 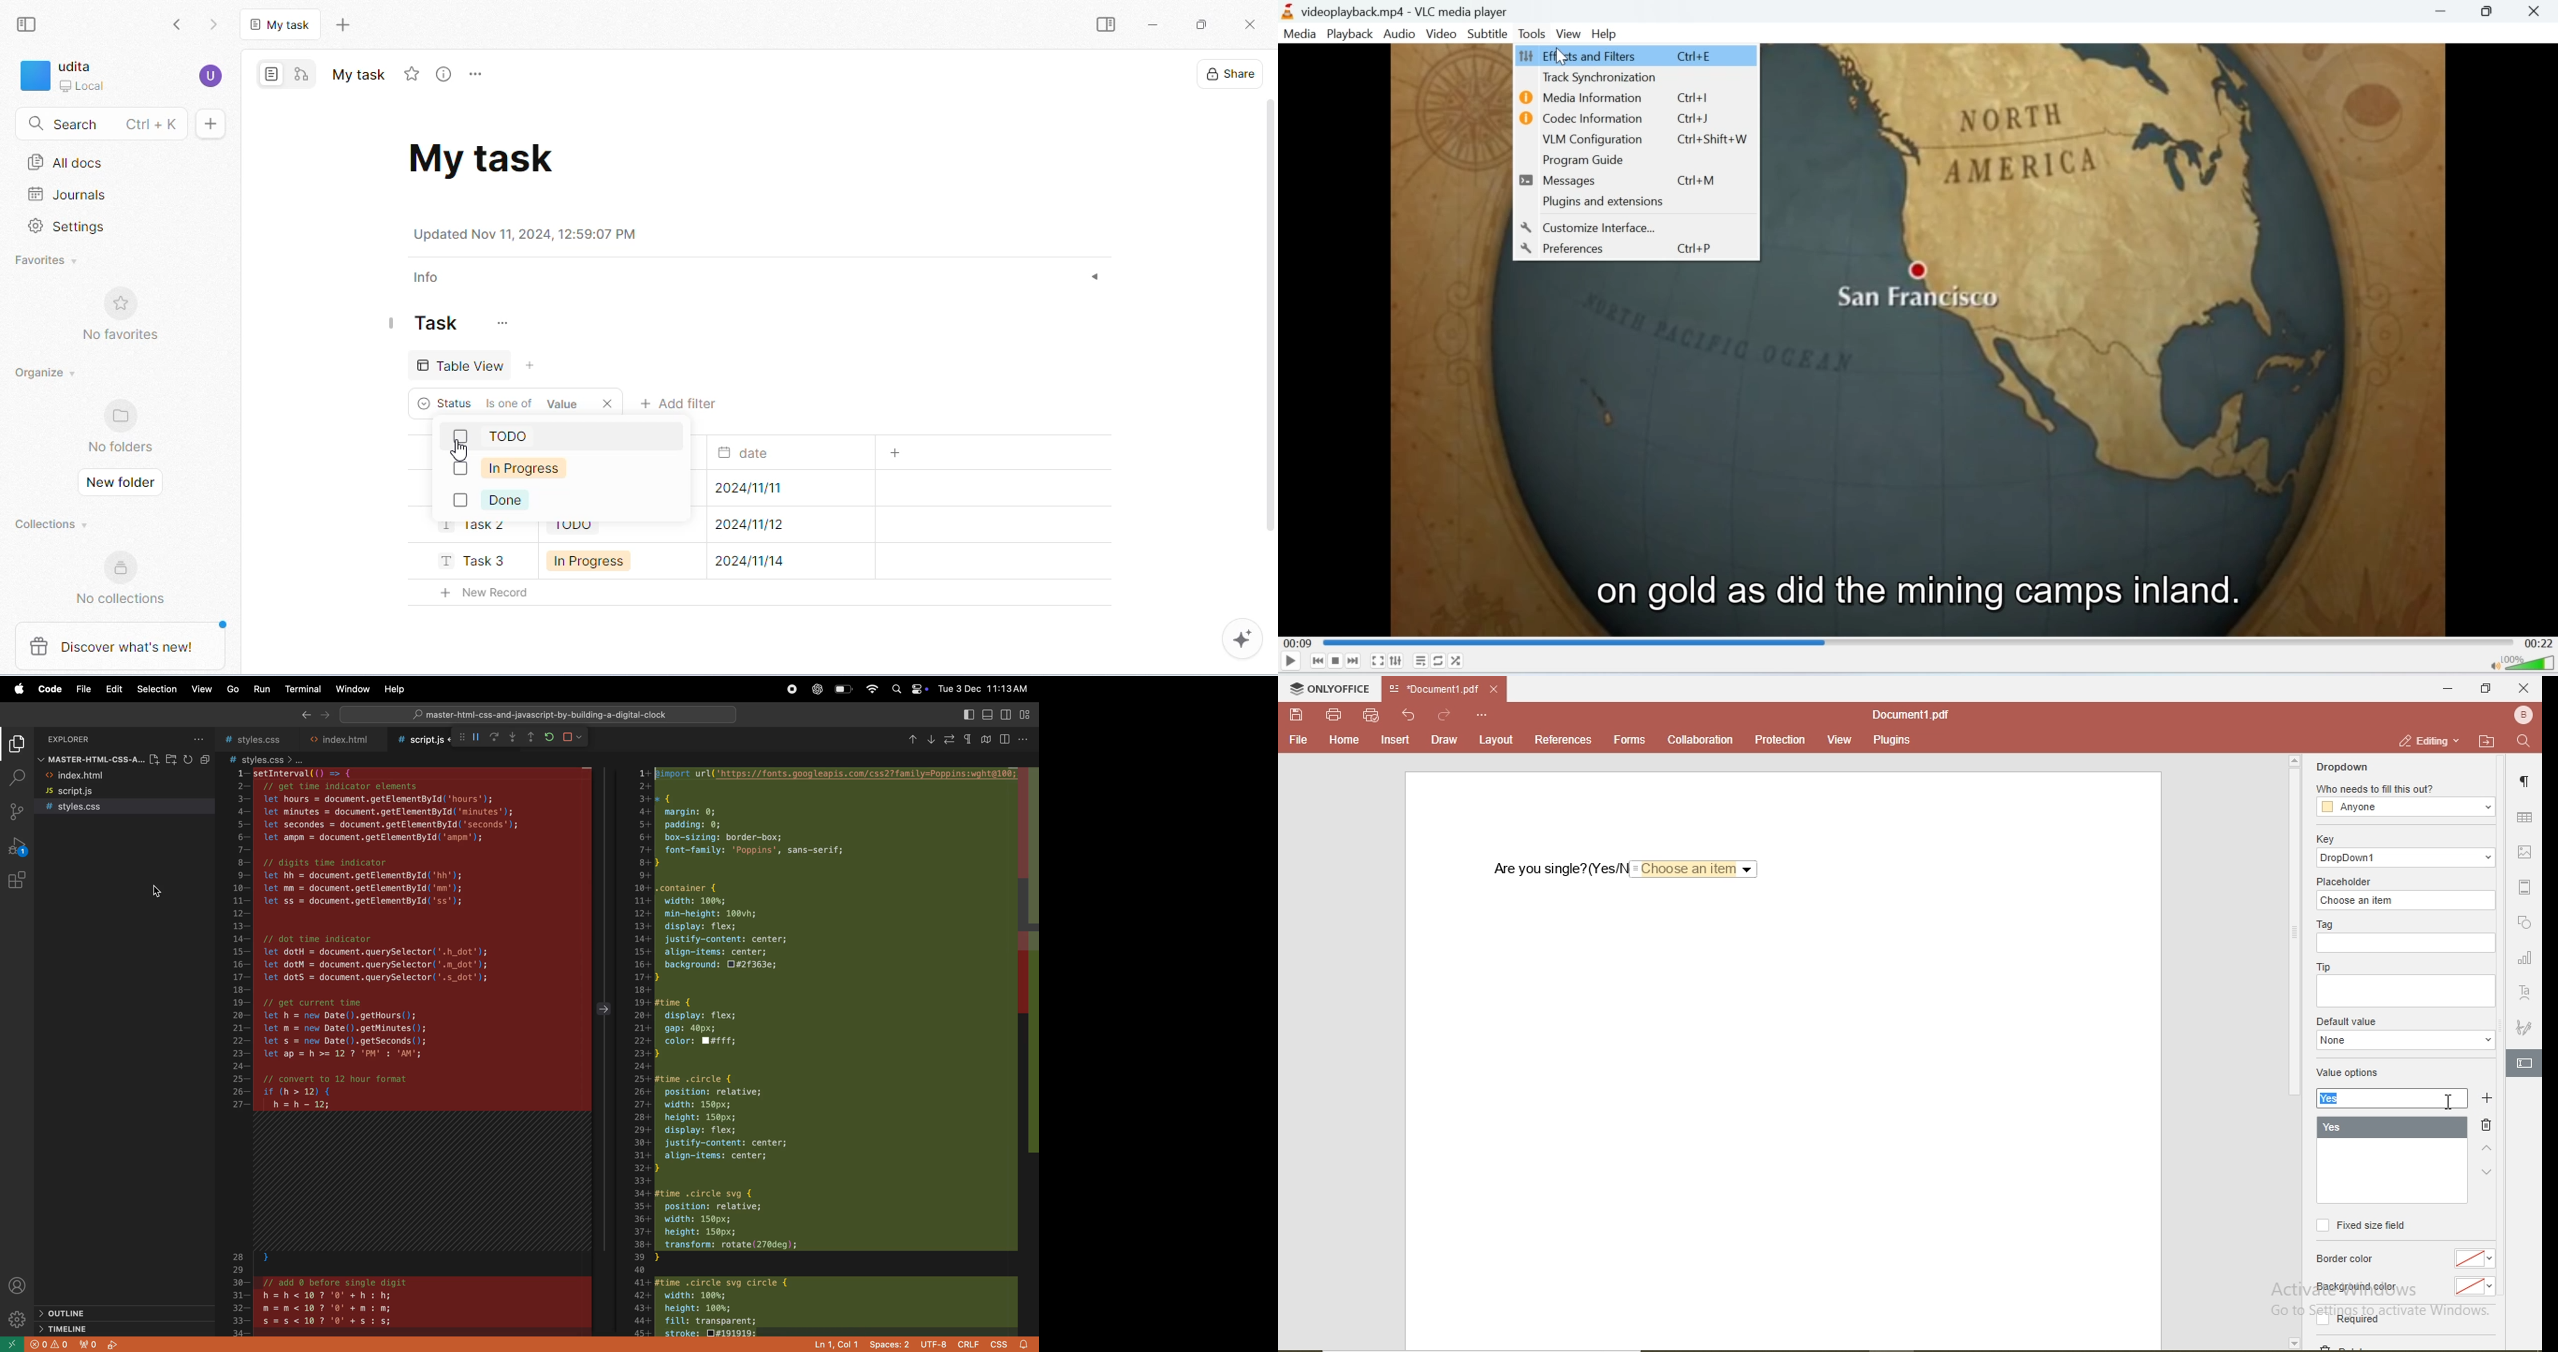 I want to click on selection, so click(x=157, y=689).